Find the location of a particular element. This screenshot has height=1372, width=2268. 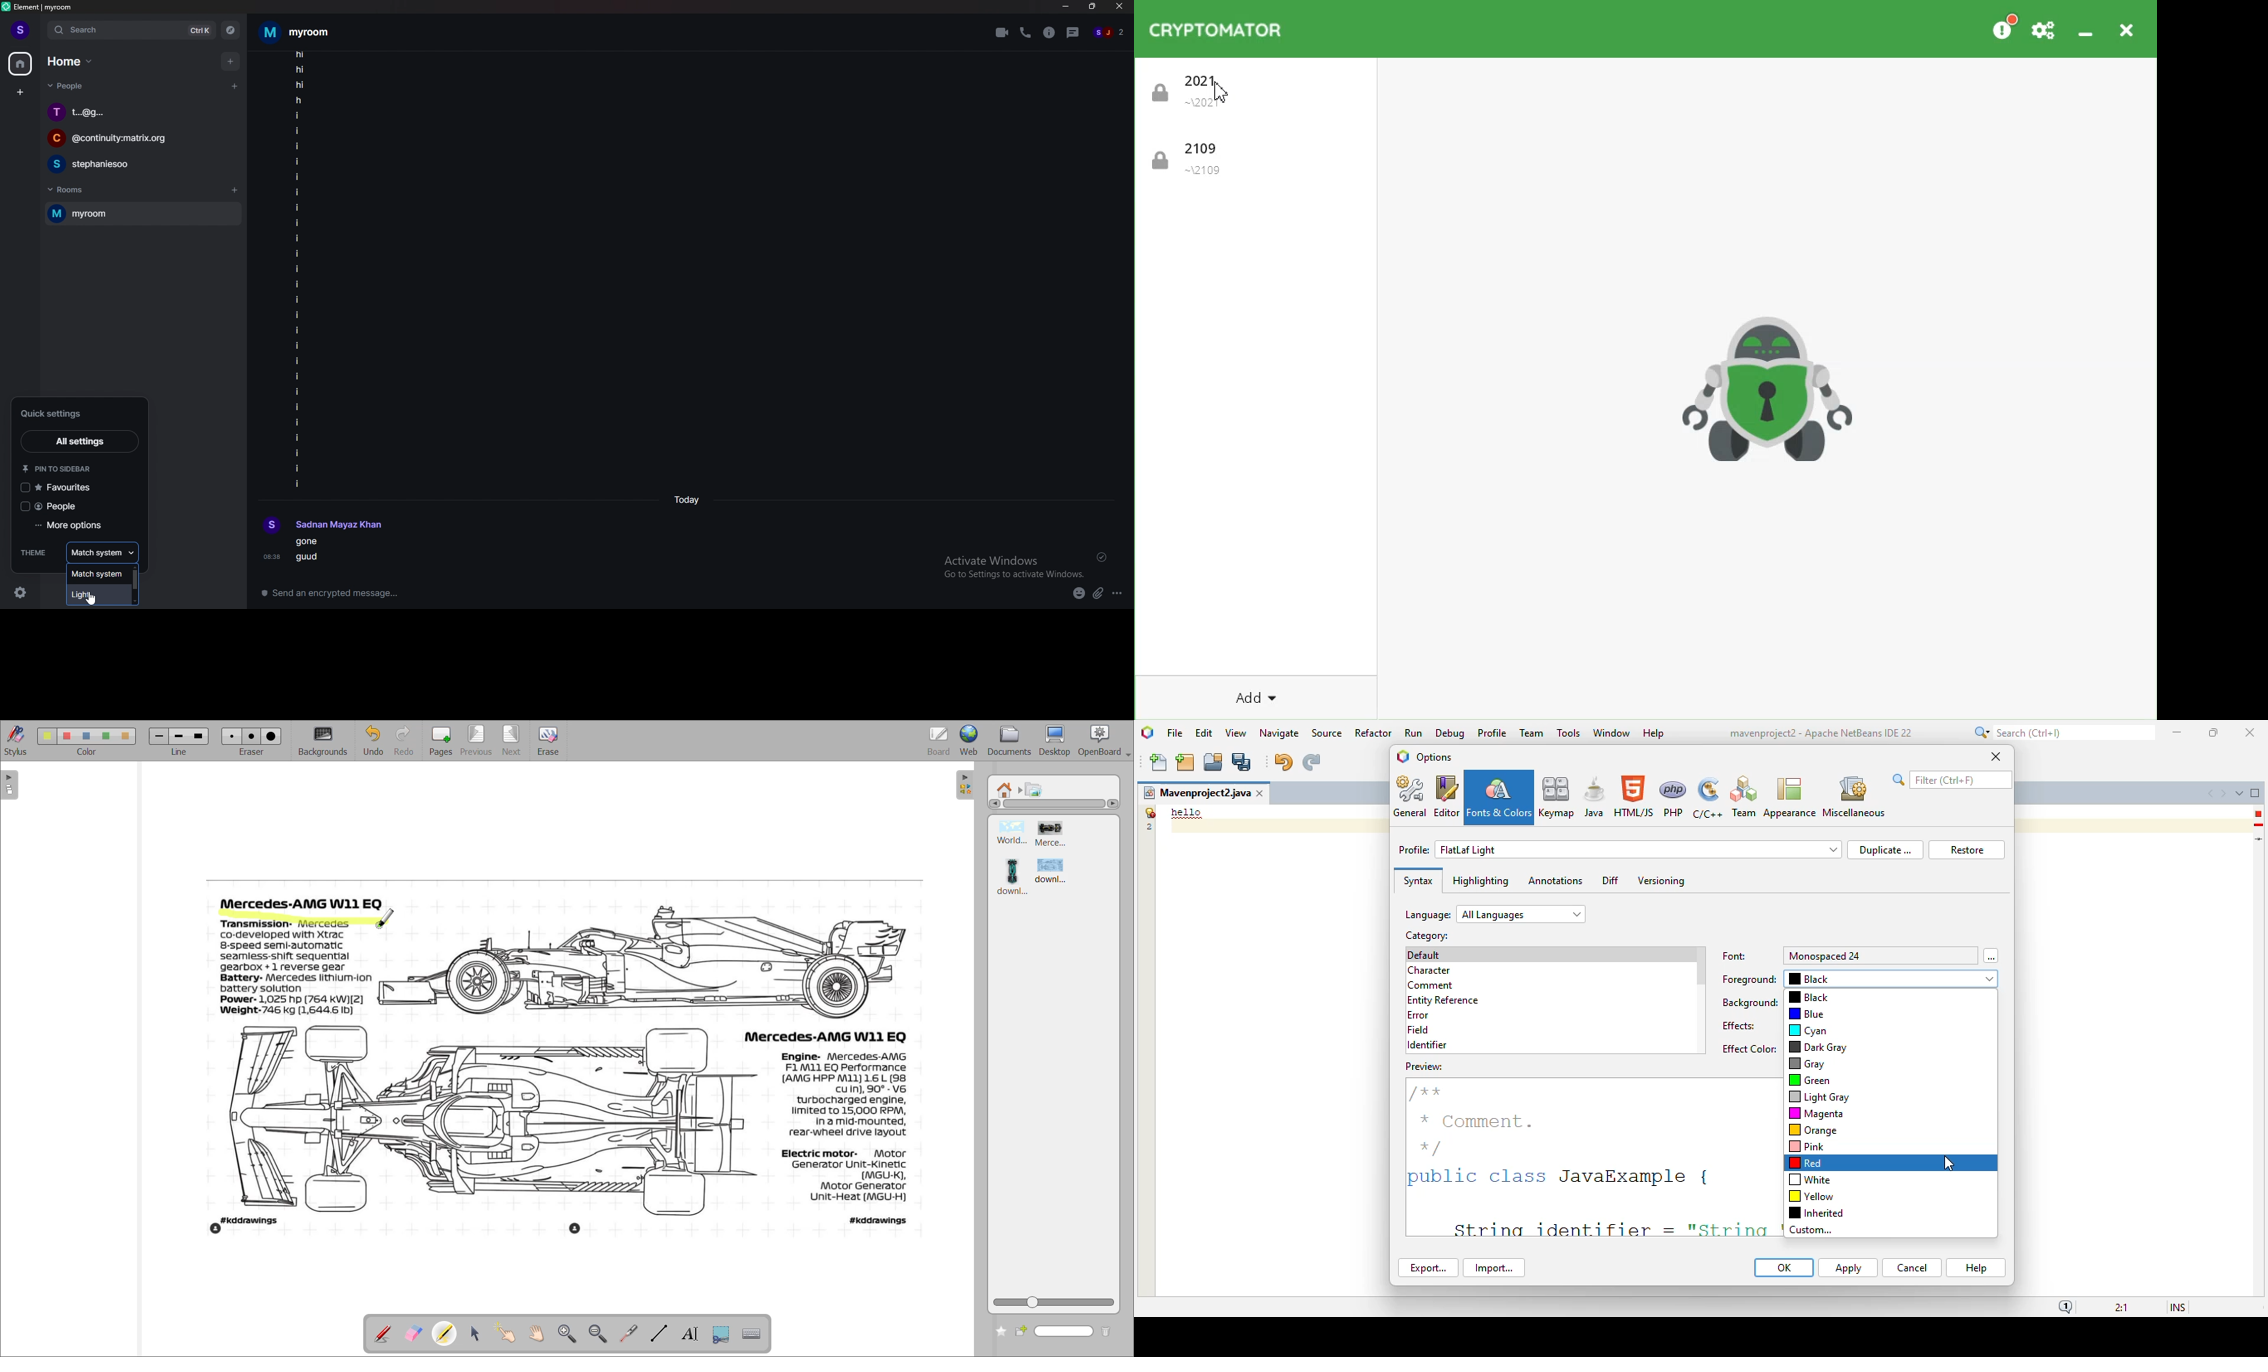

create a space is located at coordinates (21, 92).